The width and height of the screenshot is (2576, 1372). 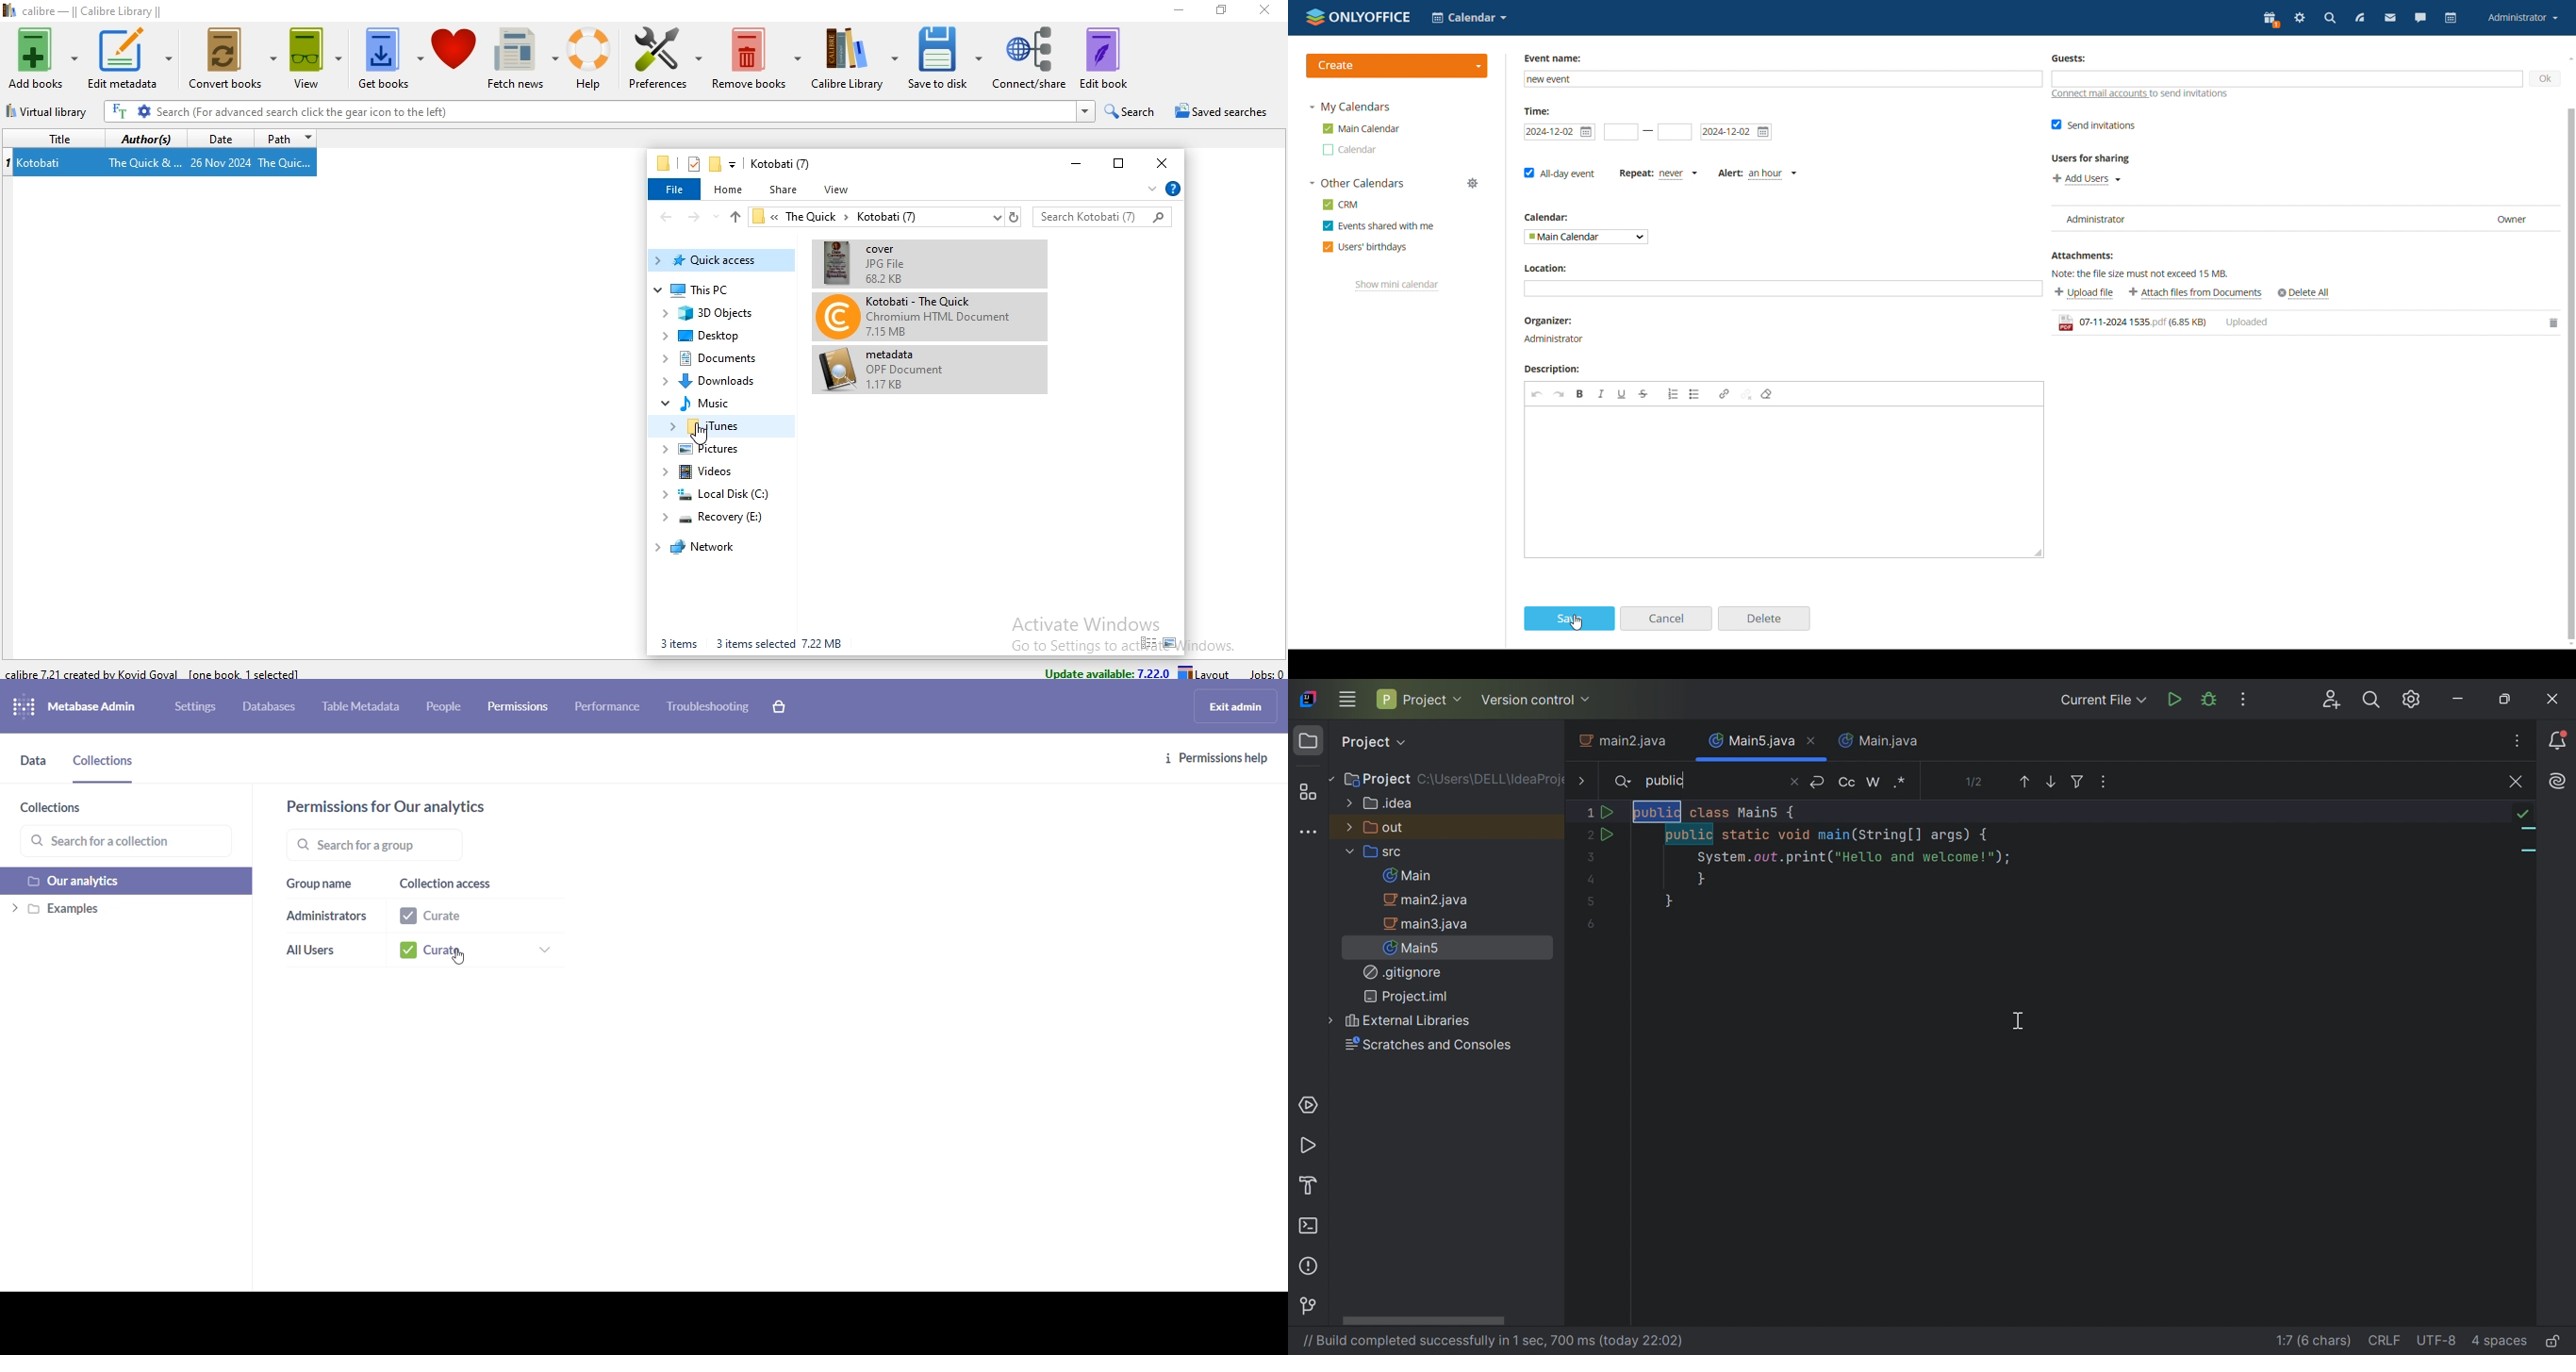 I want to click on minimise, so click(x=1070, y=165).